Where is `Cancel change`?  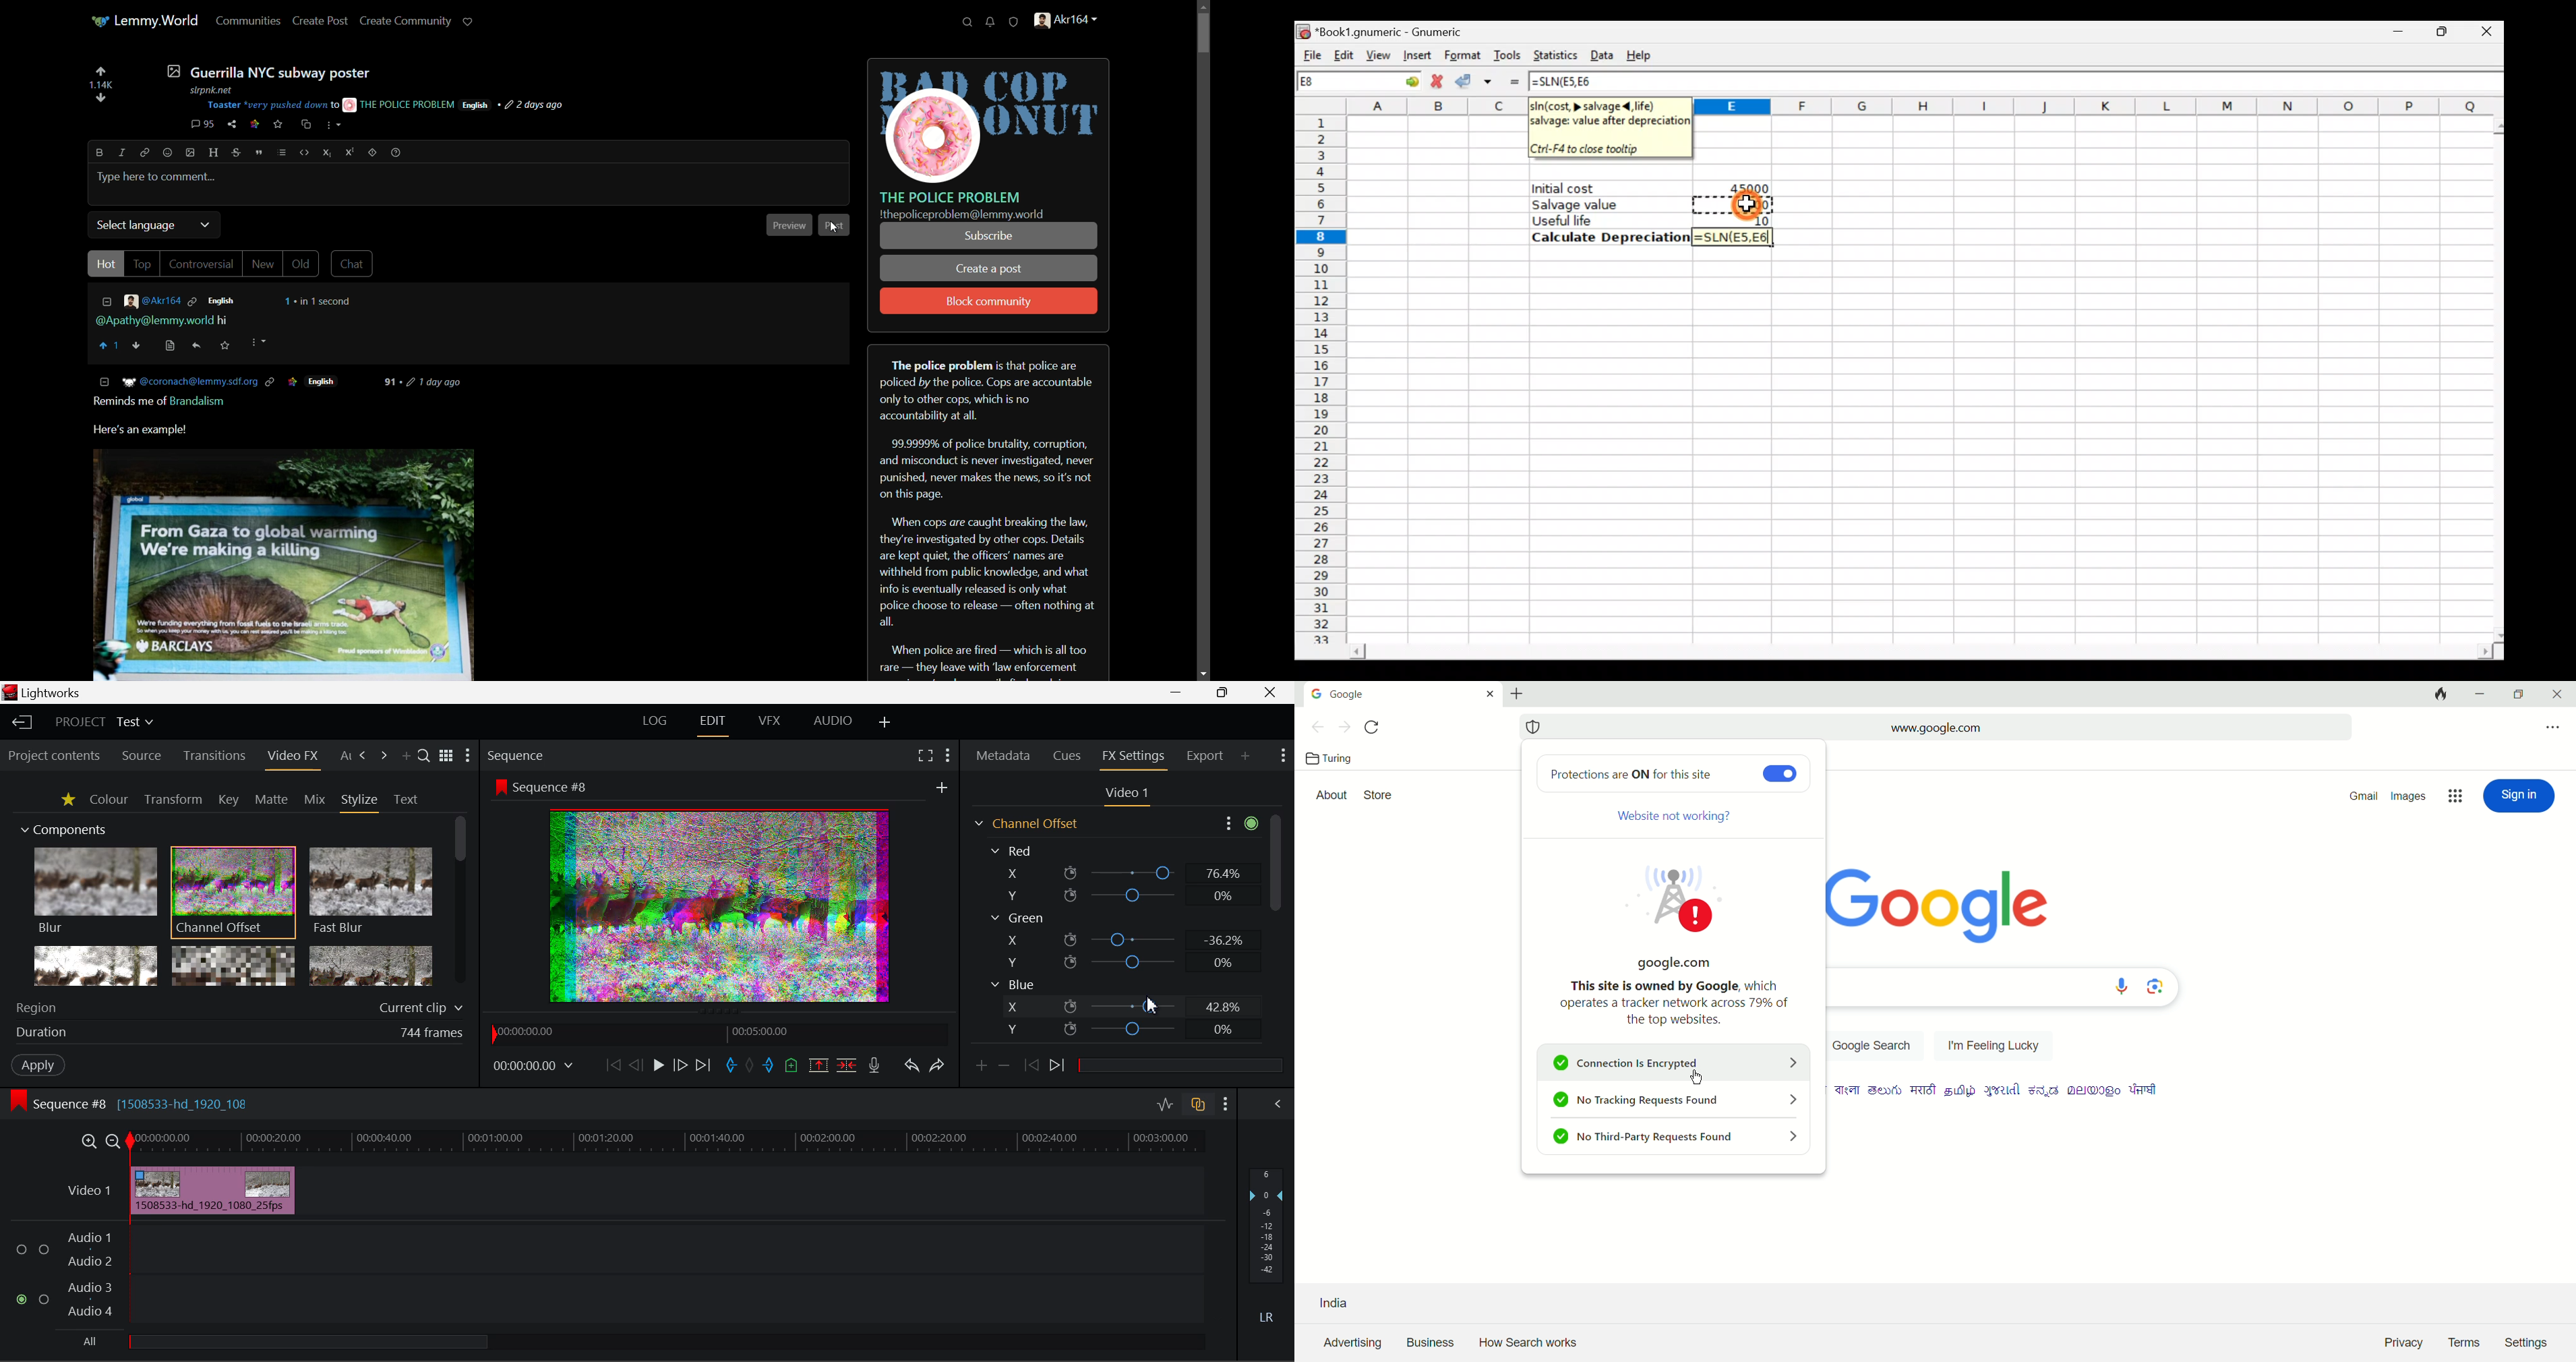
Cancel change is located at coordinates (1438, 81).